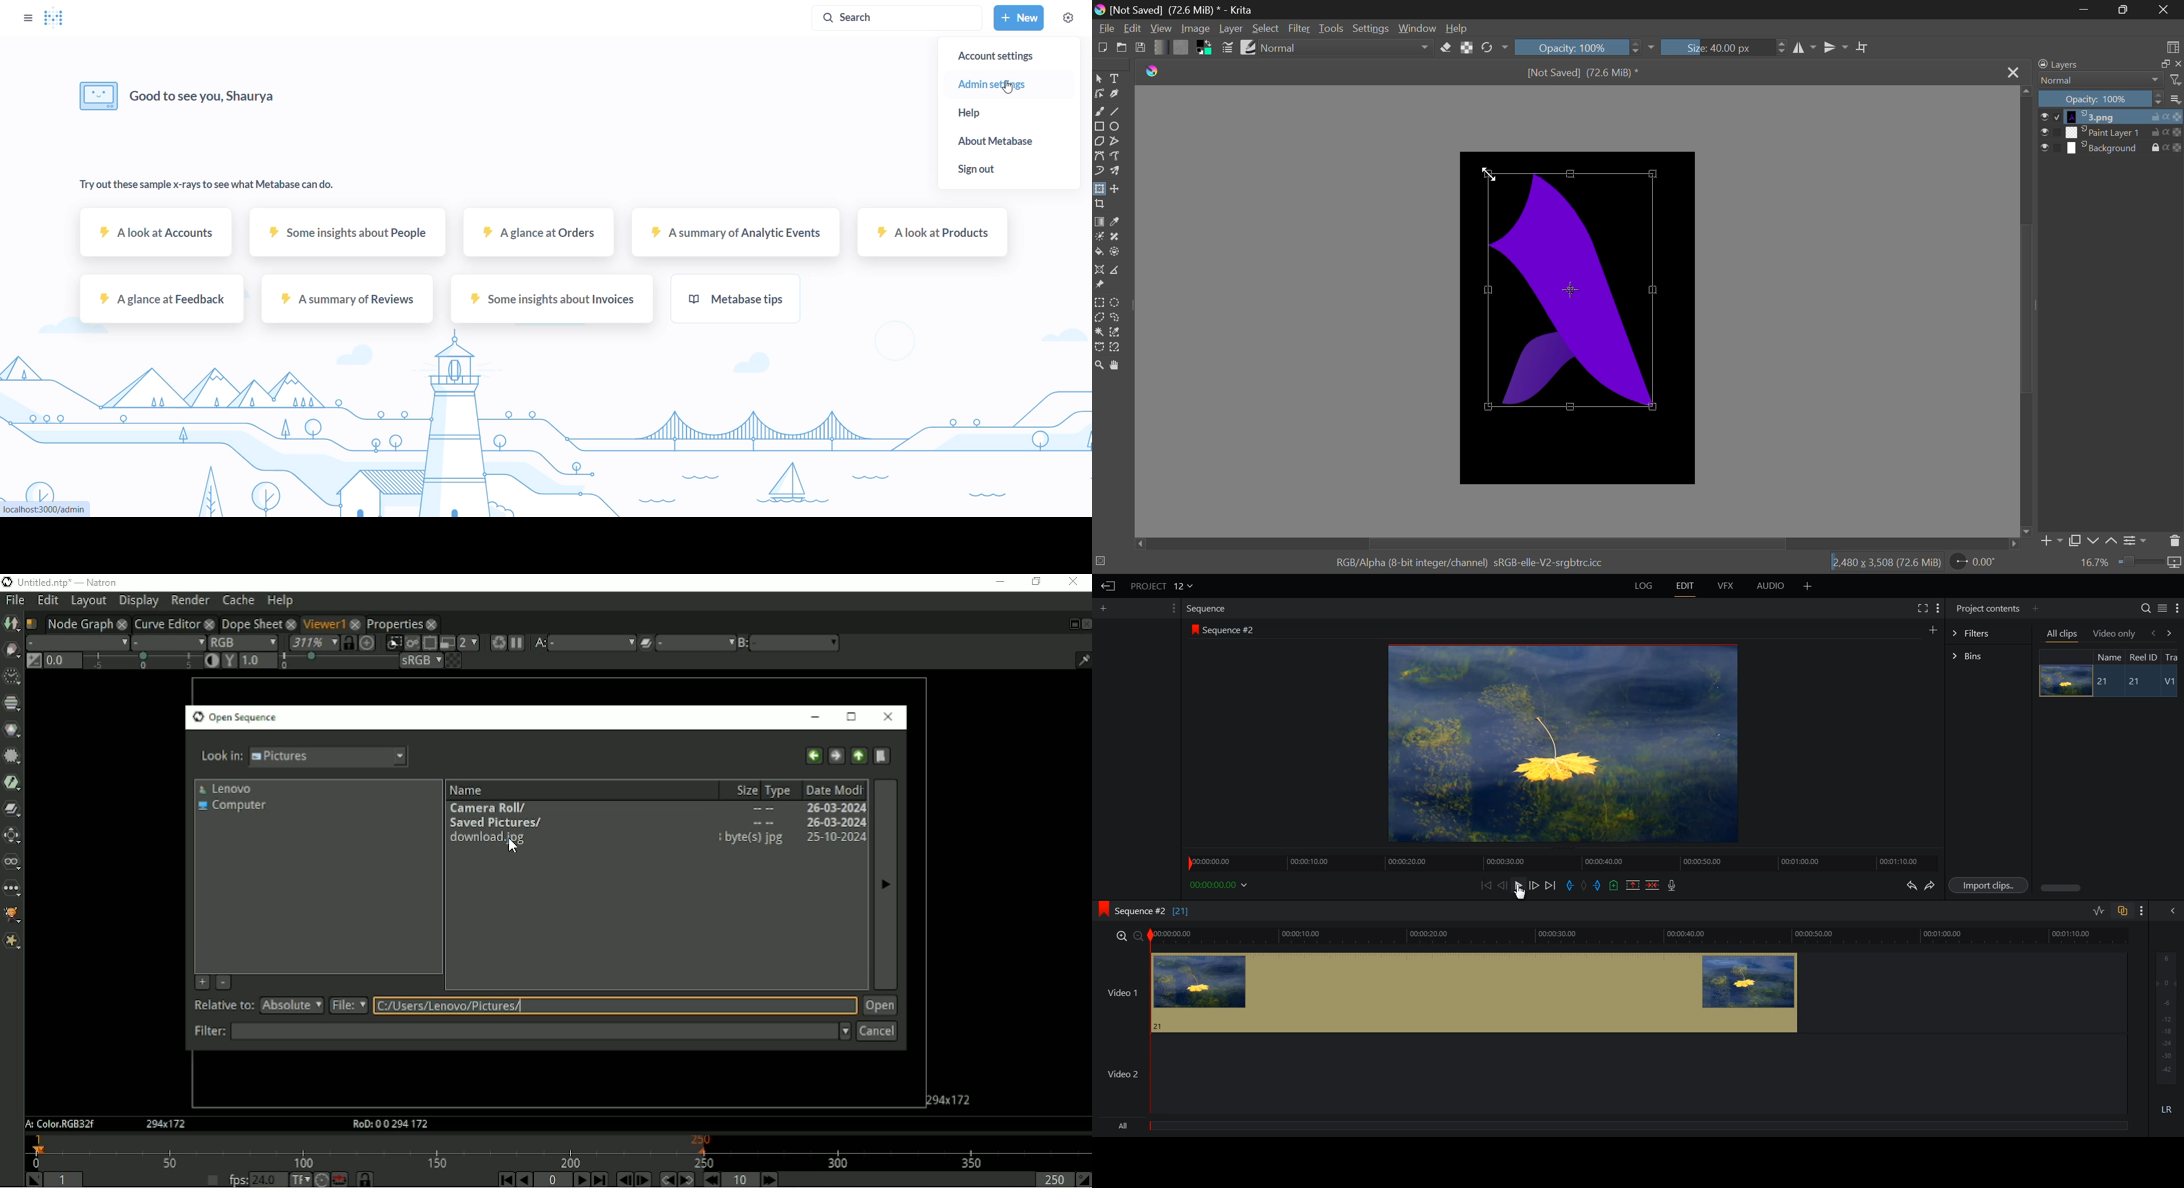 This screenshot has width=2184, height=1204. Describe the element at coordinates (1100, 172) in the screenshot. I see `Dynamic Brush Tool` at that location.